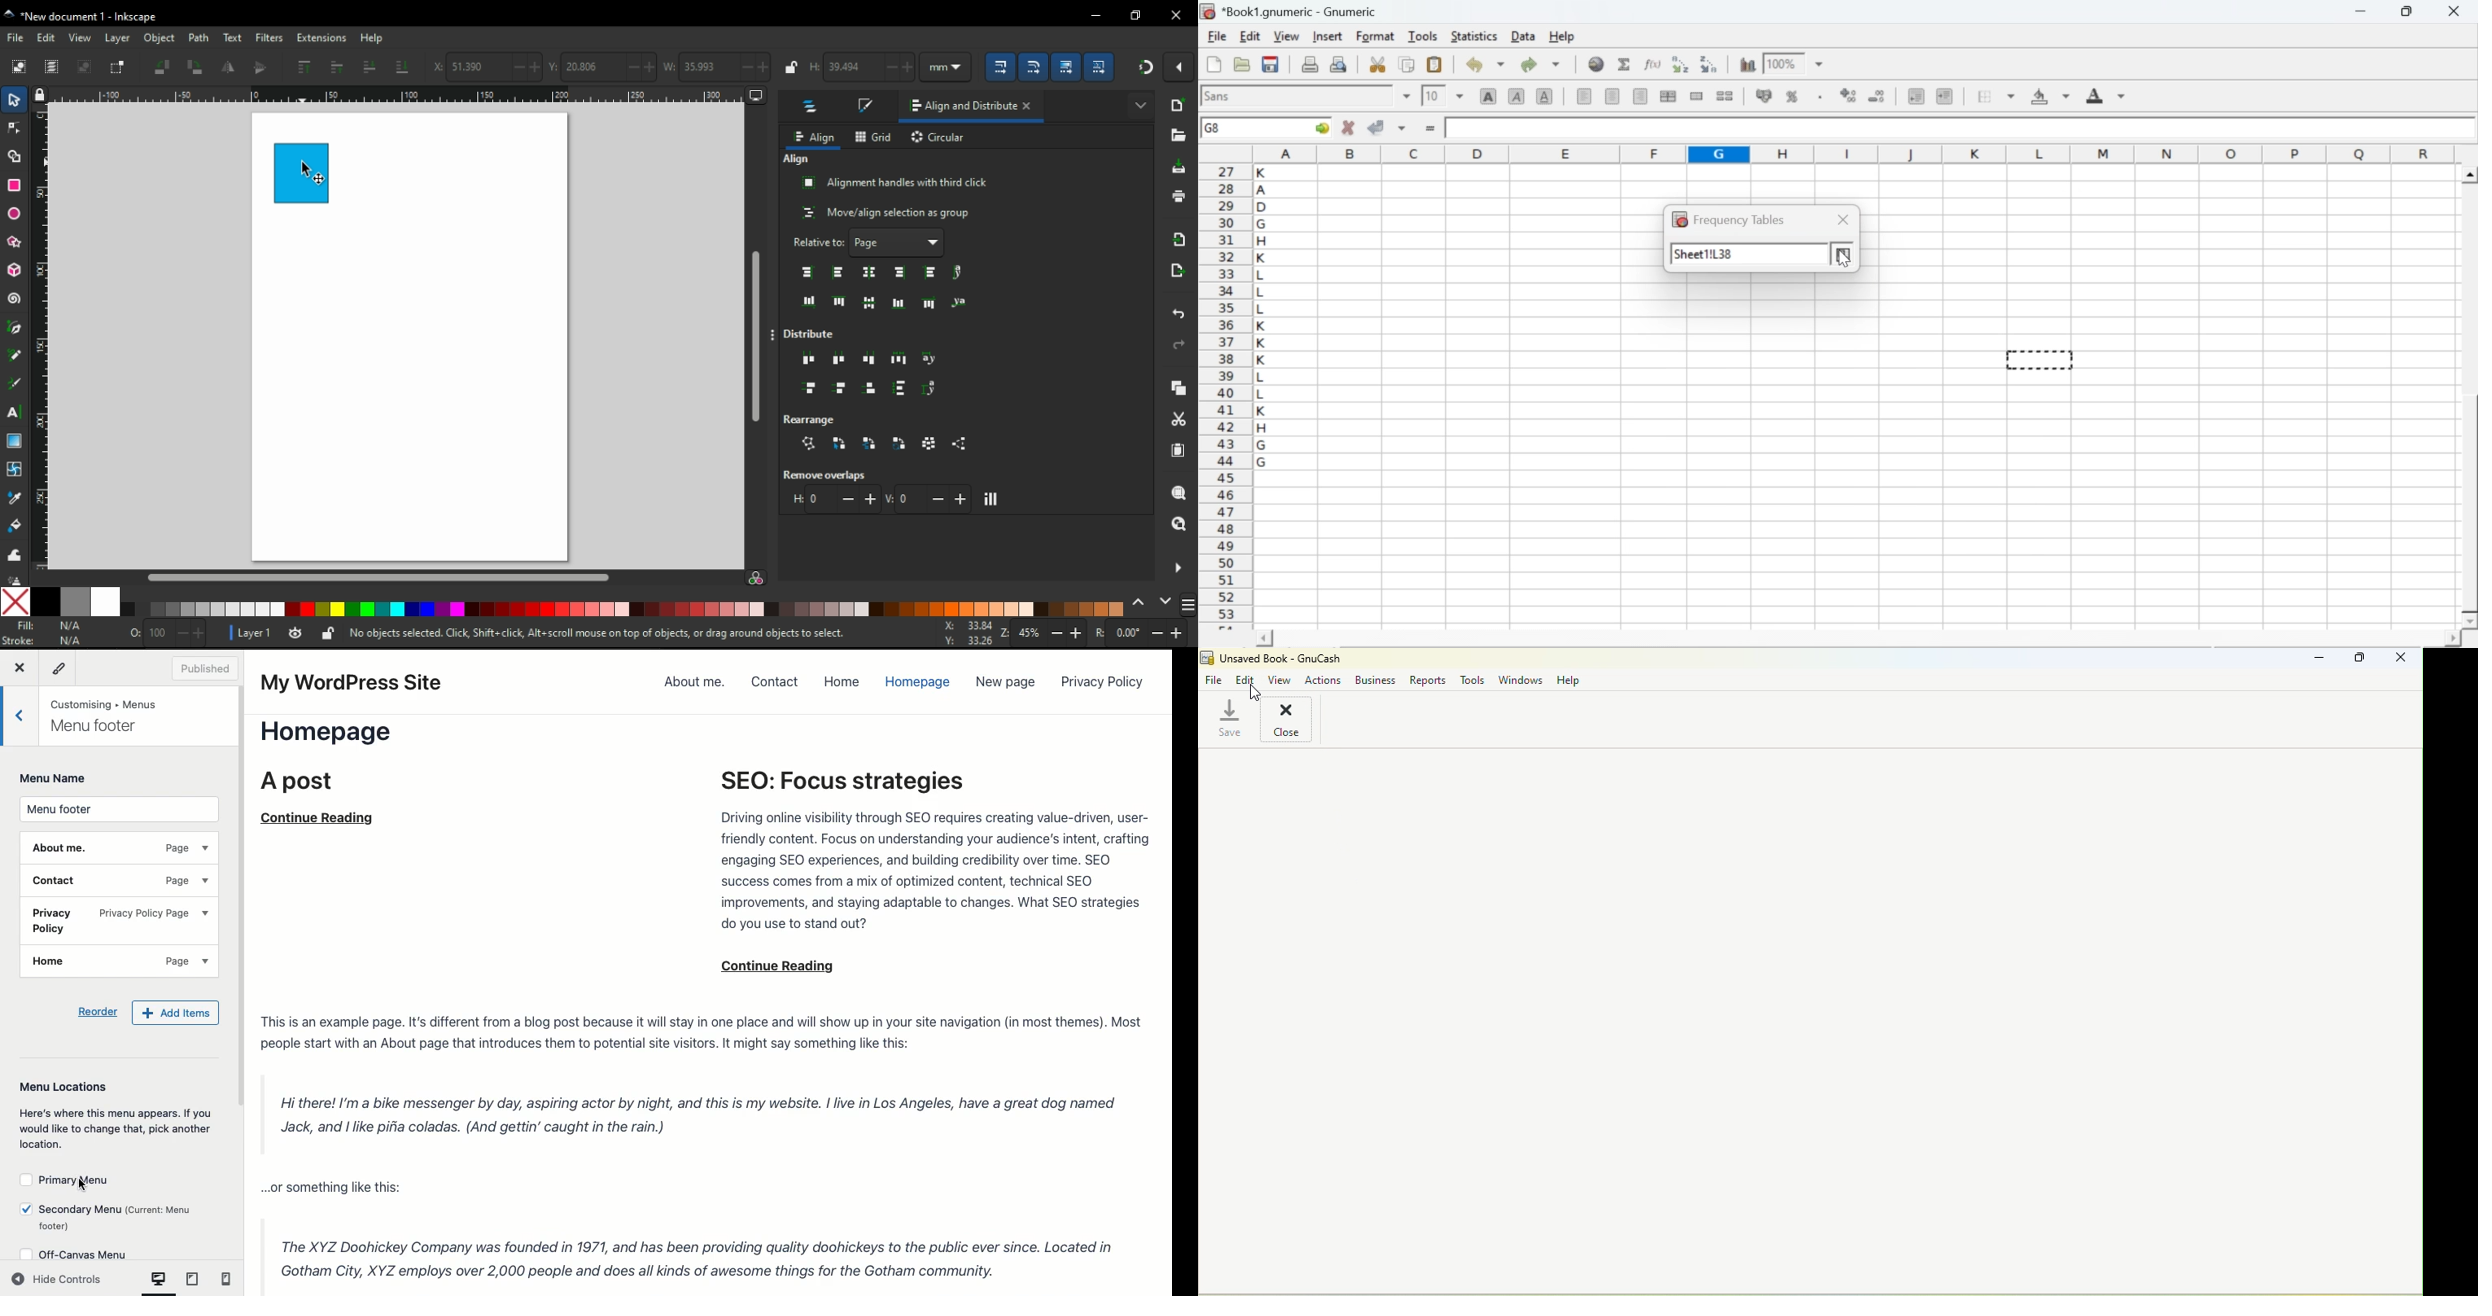  I want to click on align left, so click(1584, 94).